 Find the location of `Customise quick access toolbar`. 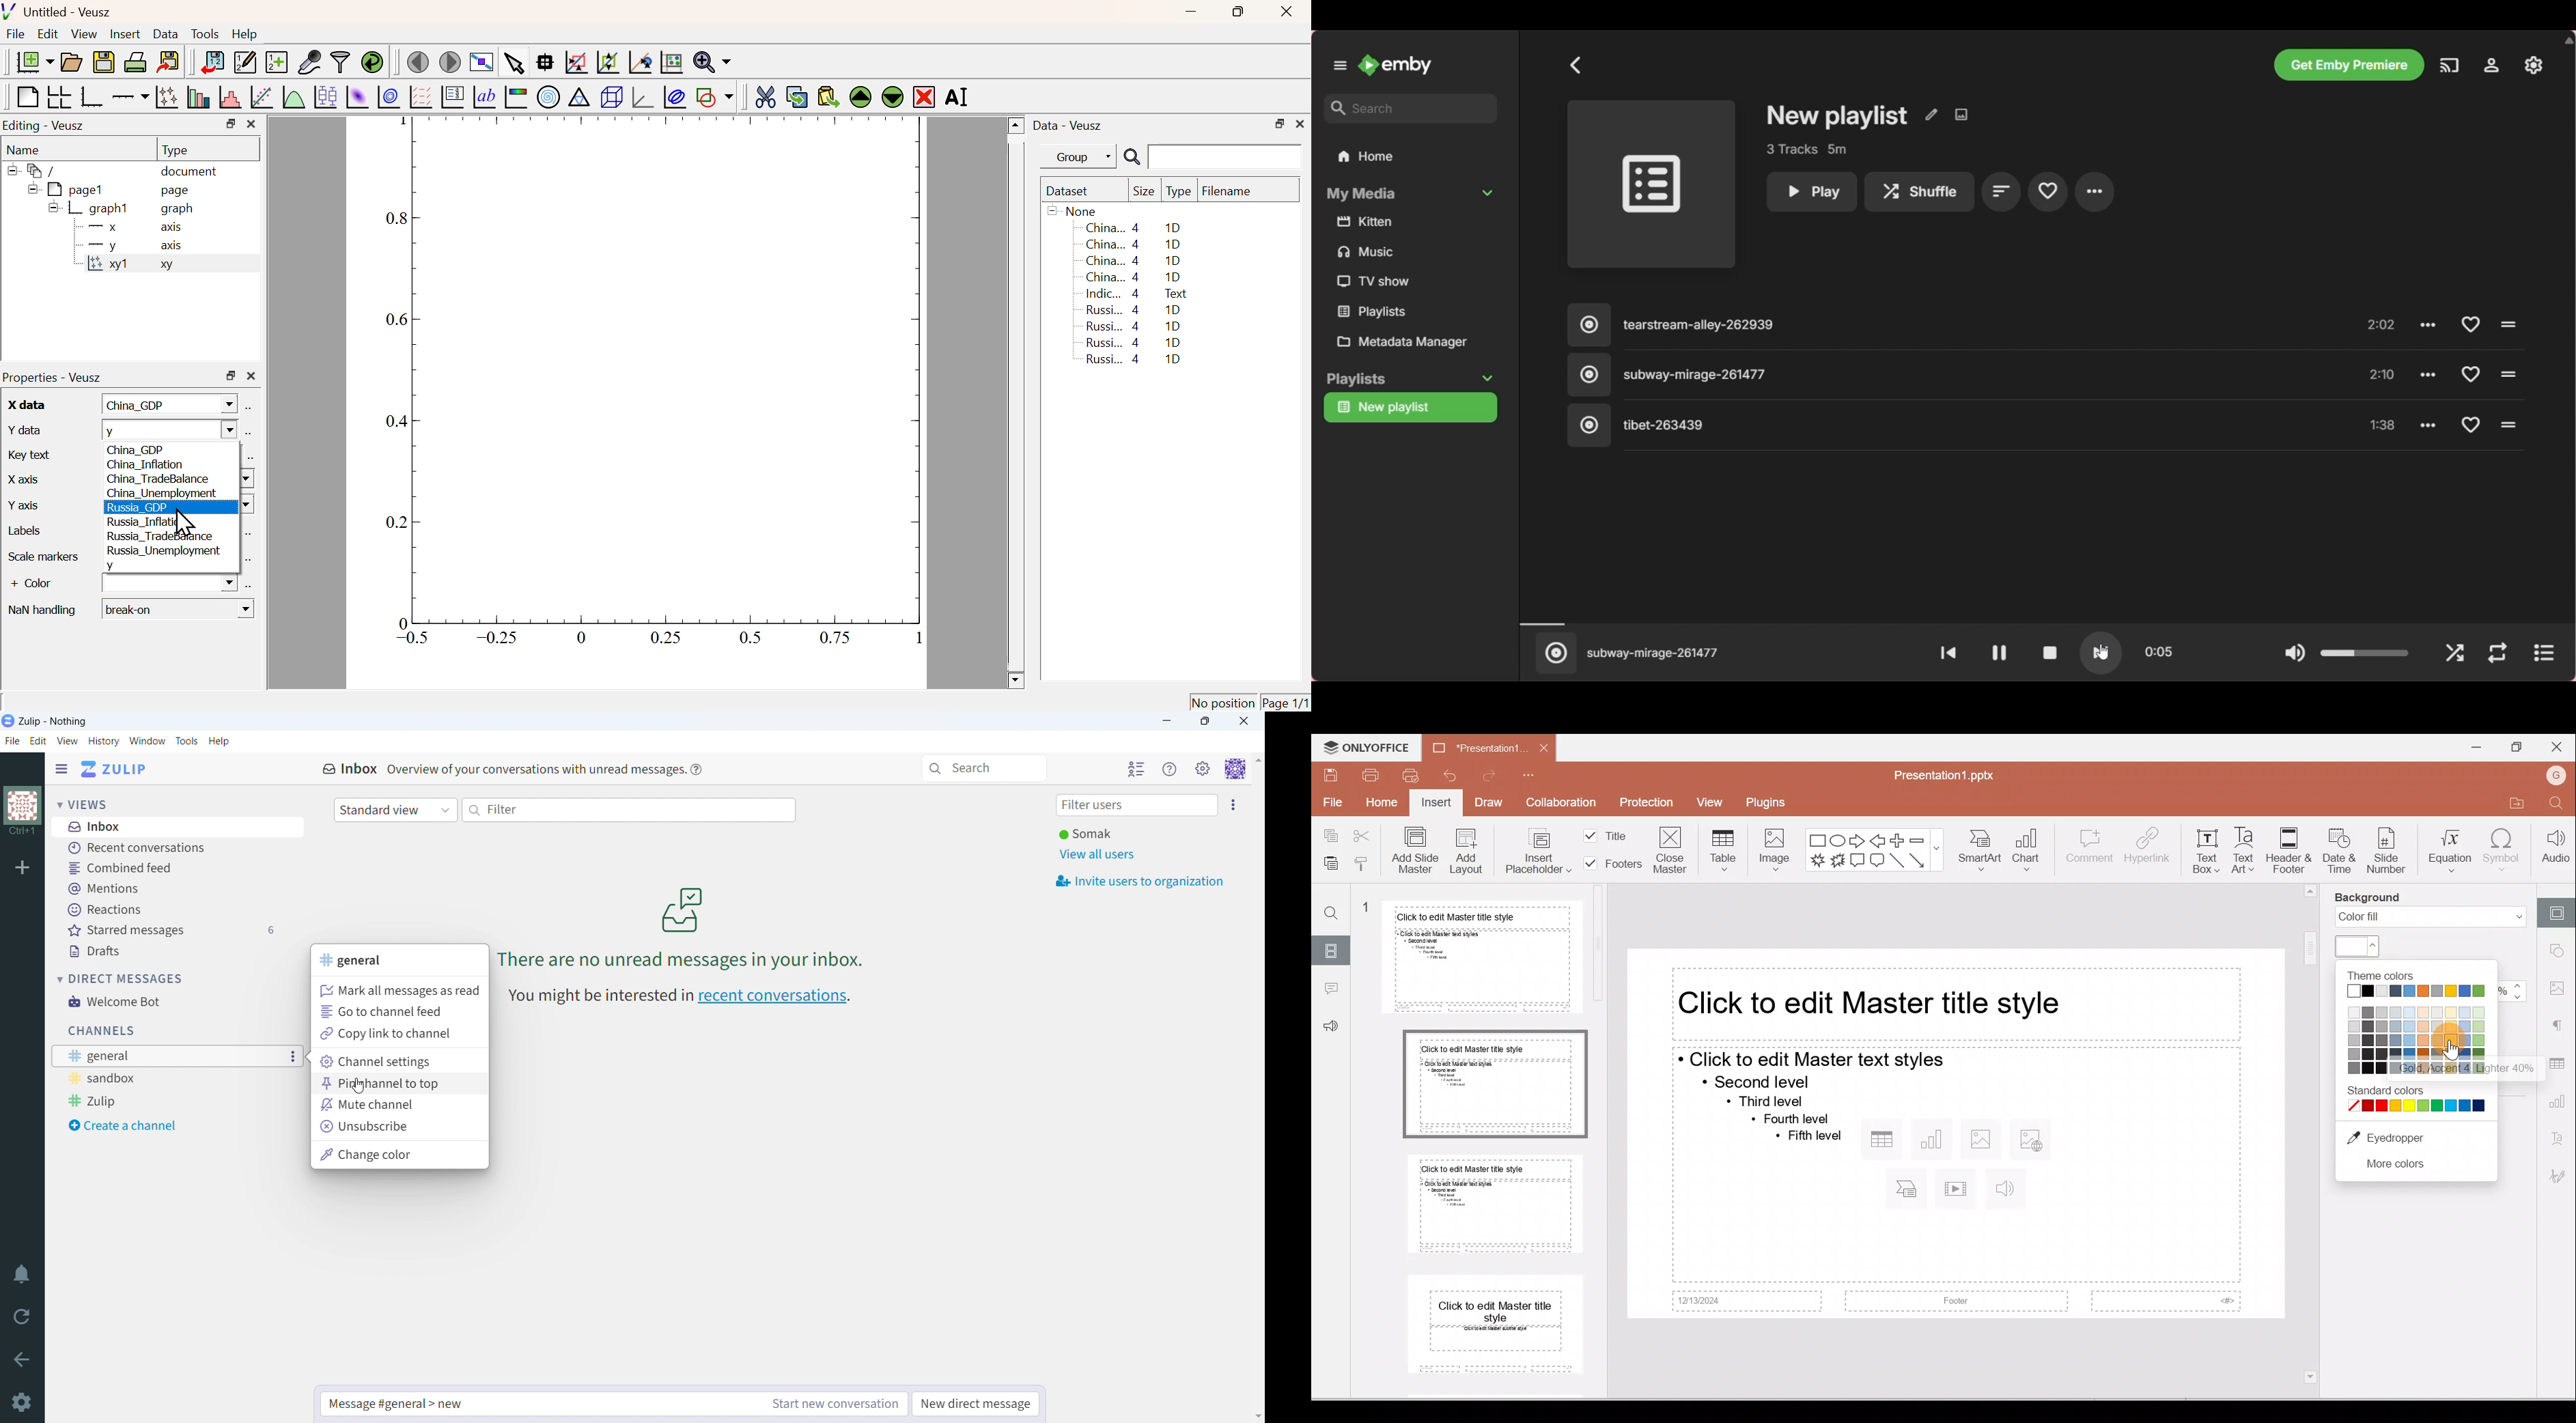

Customise quick access toolbar is located at coordinates (1542, 772).